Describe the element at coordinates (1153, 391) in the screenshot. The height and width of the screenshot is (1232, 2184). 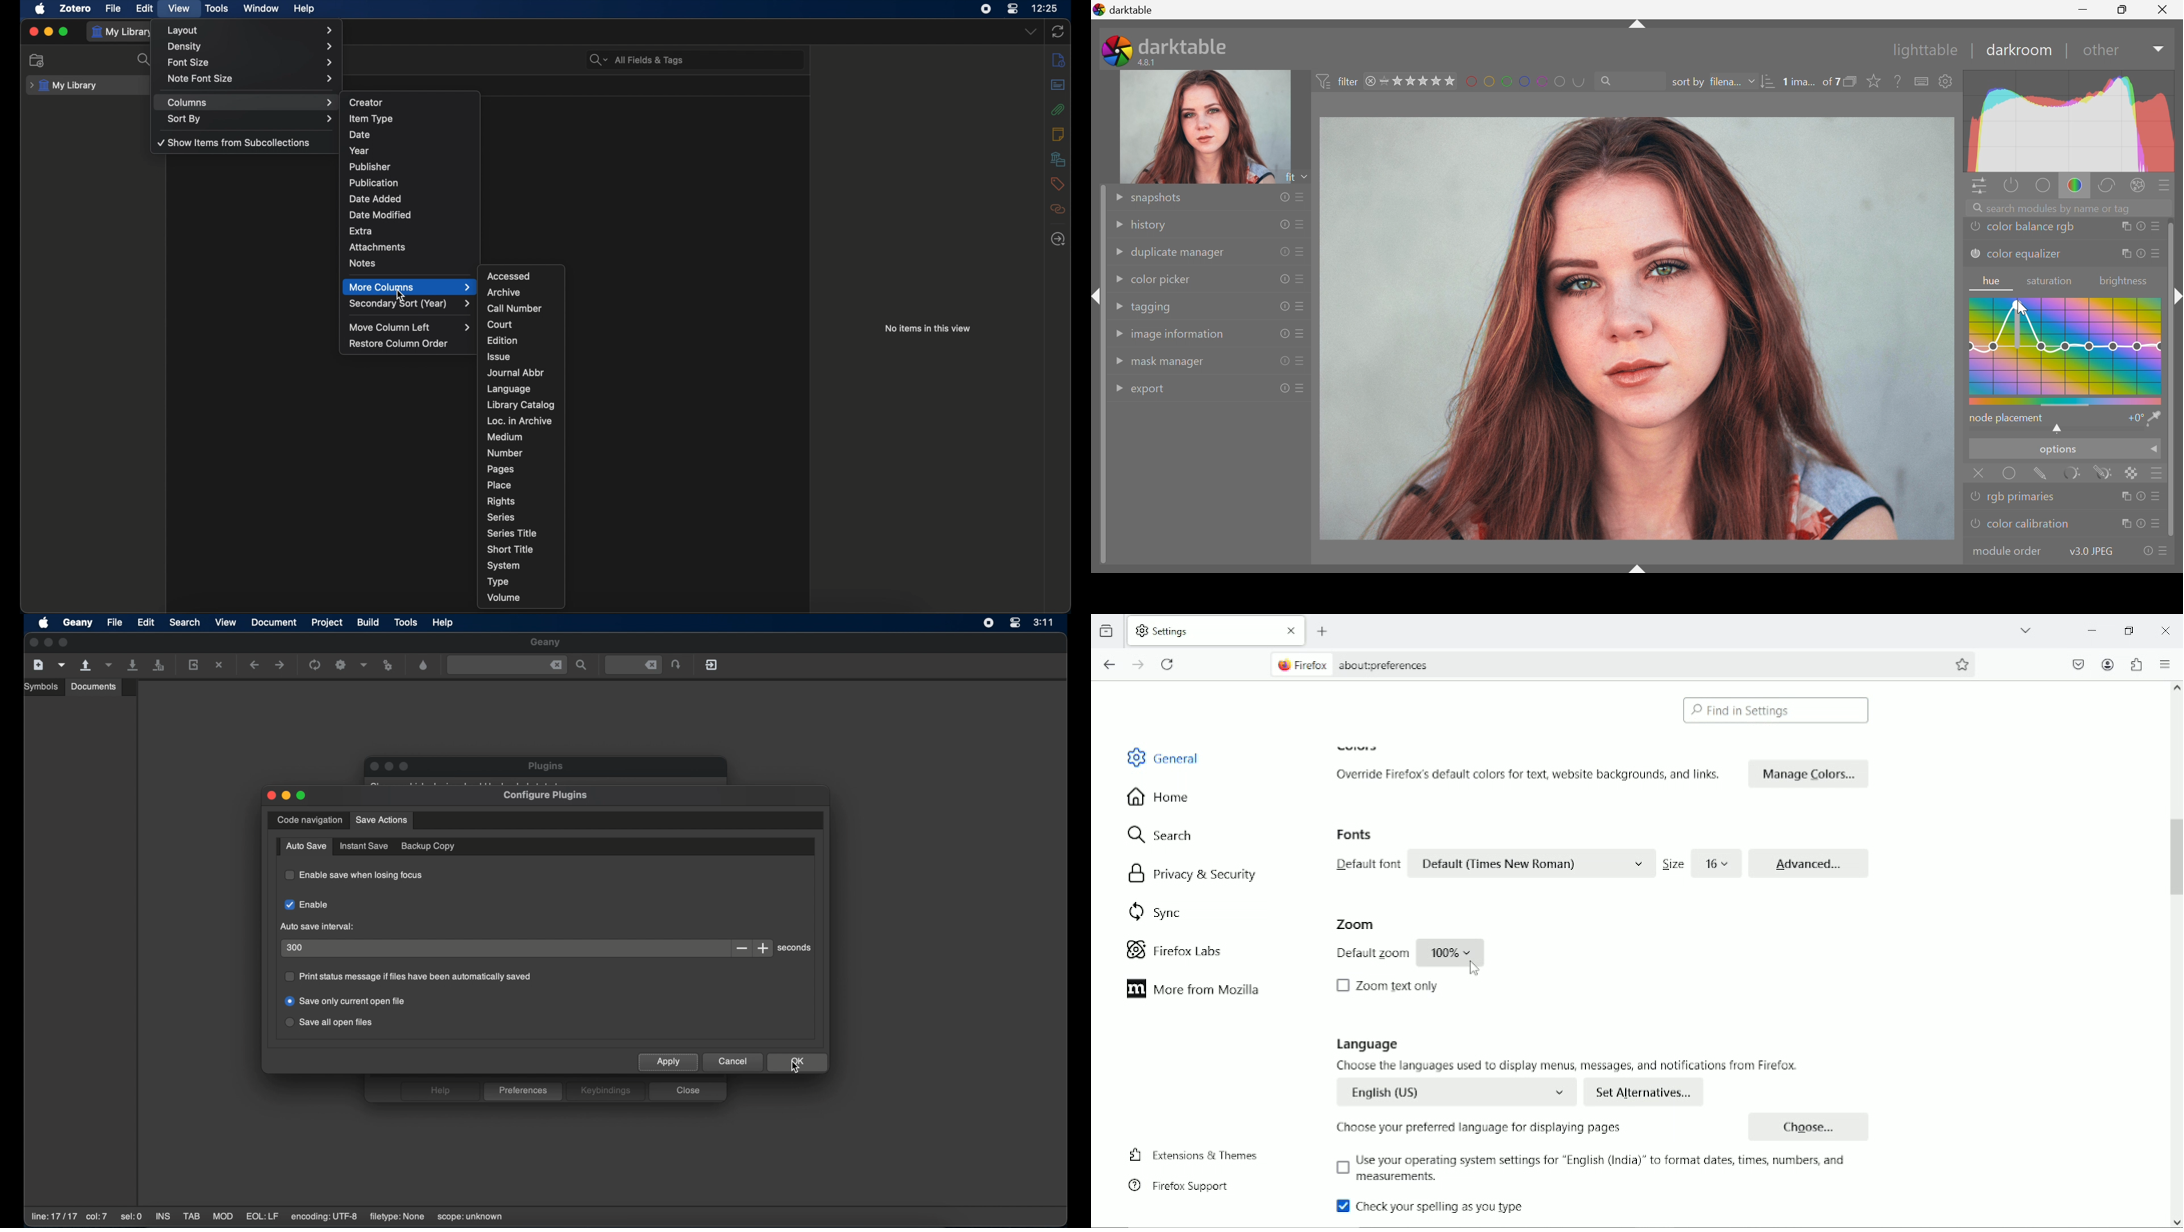
I see `export` at that location.